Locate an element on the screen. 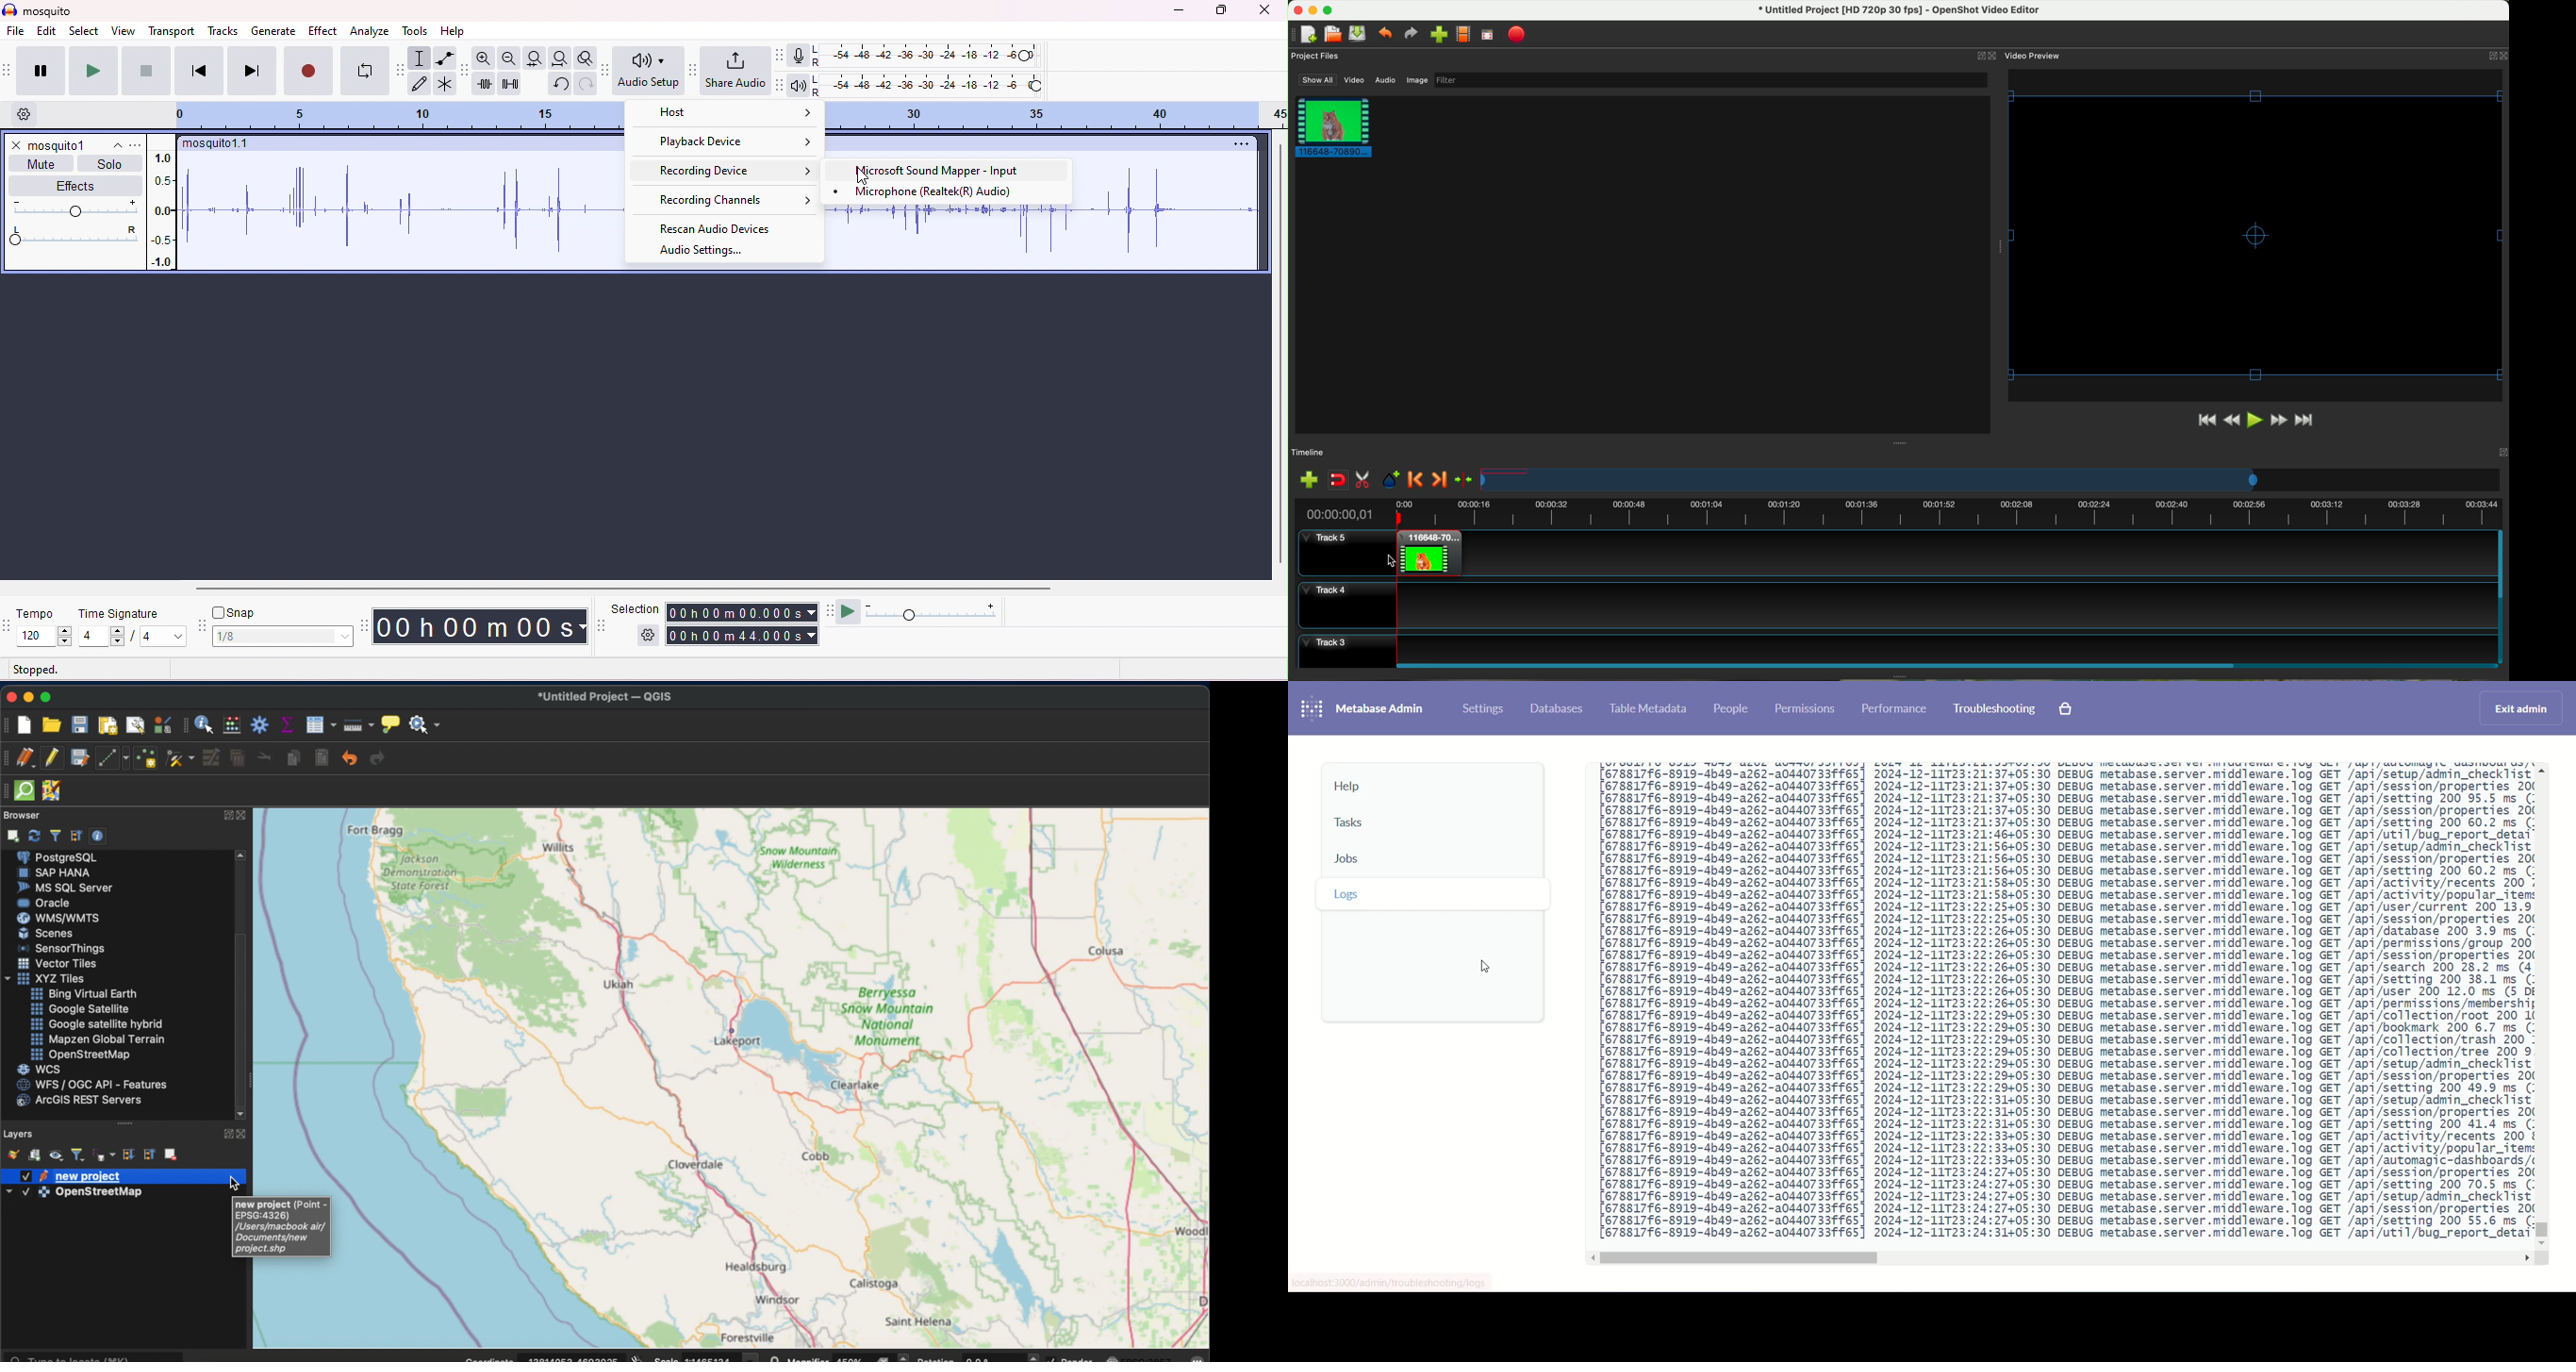  attributes toolbar is located at coordinates (187, 726).